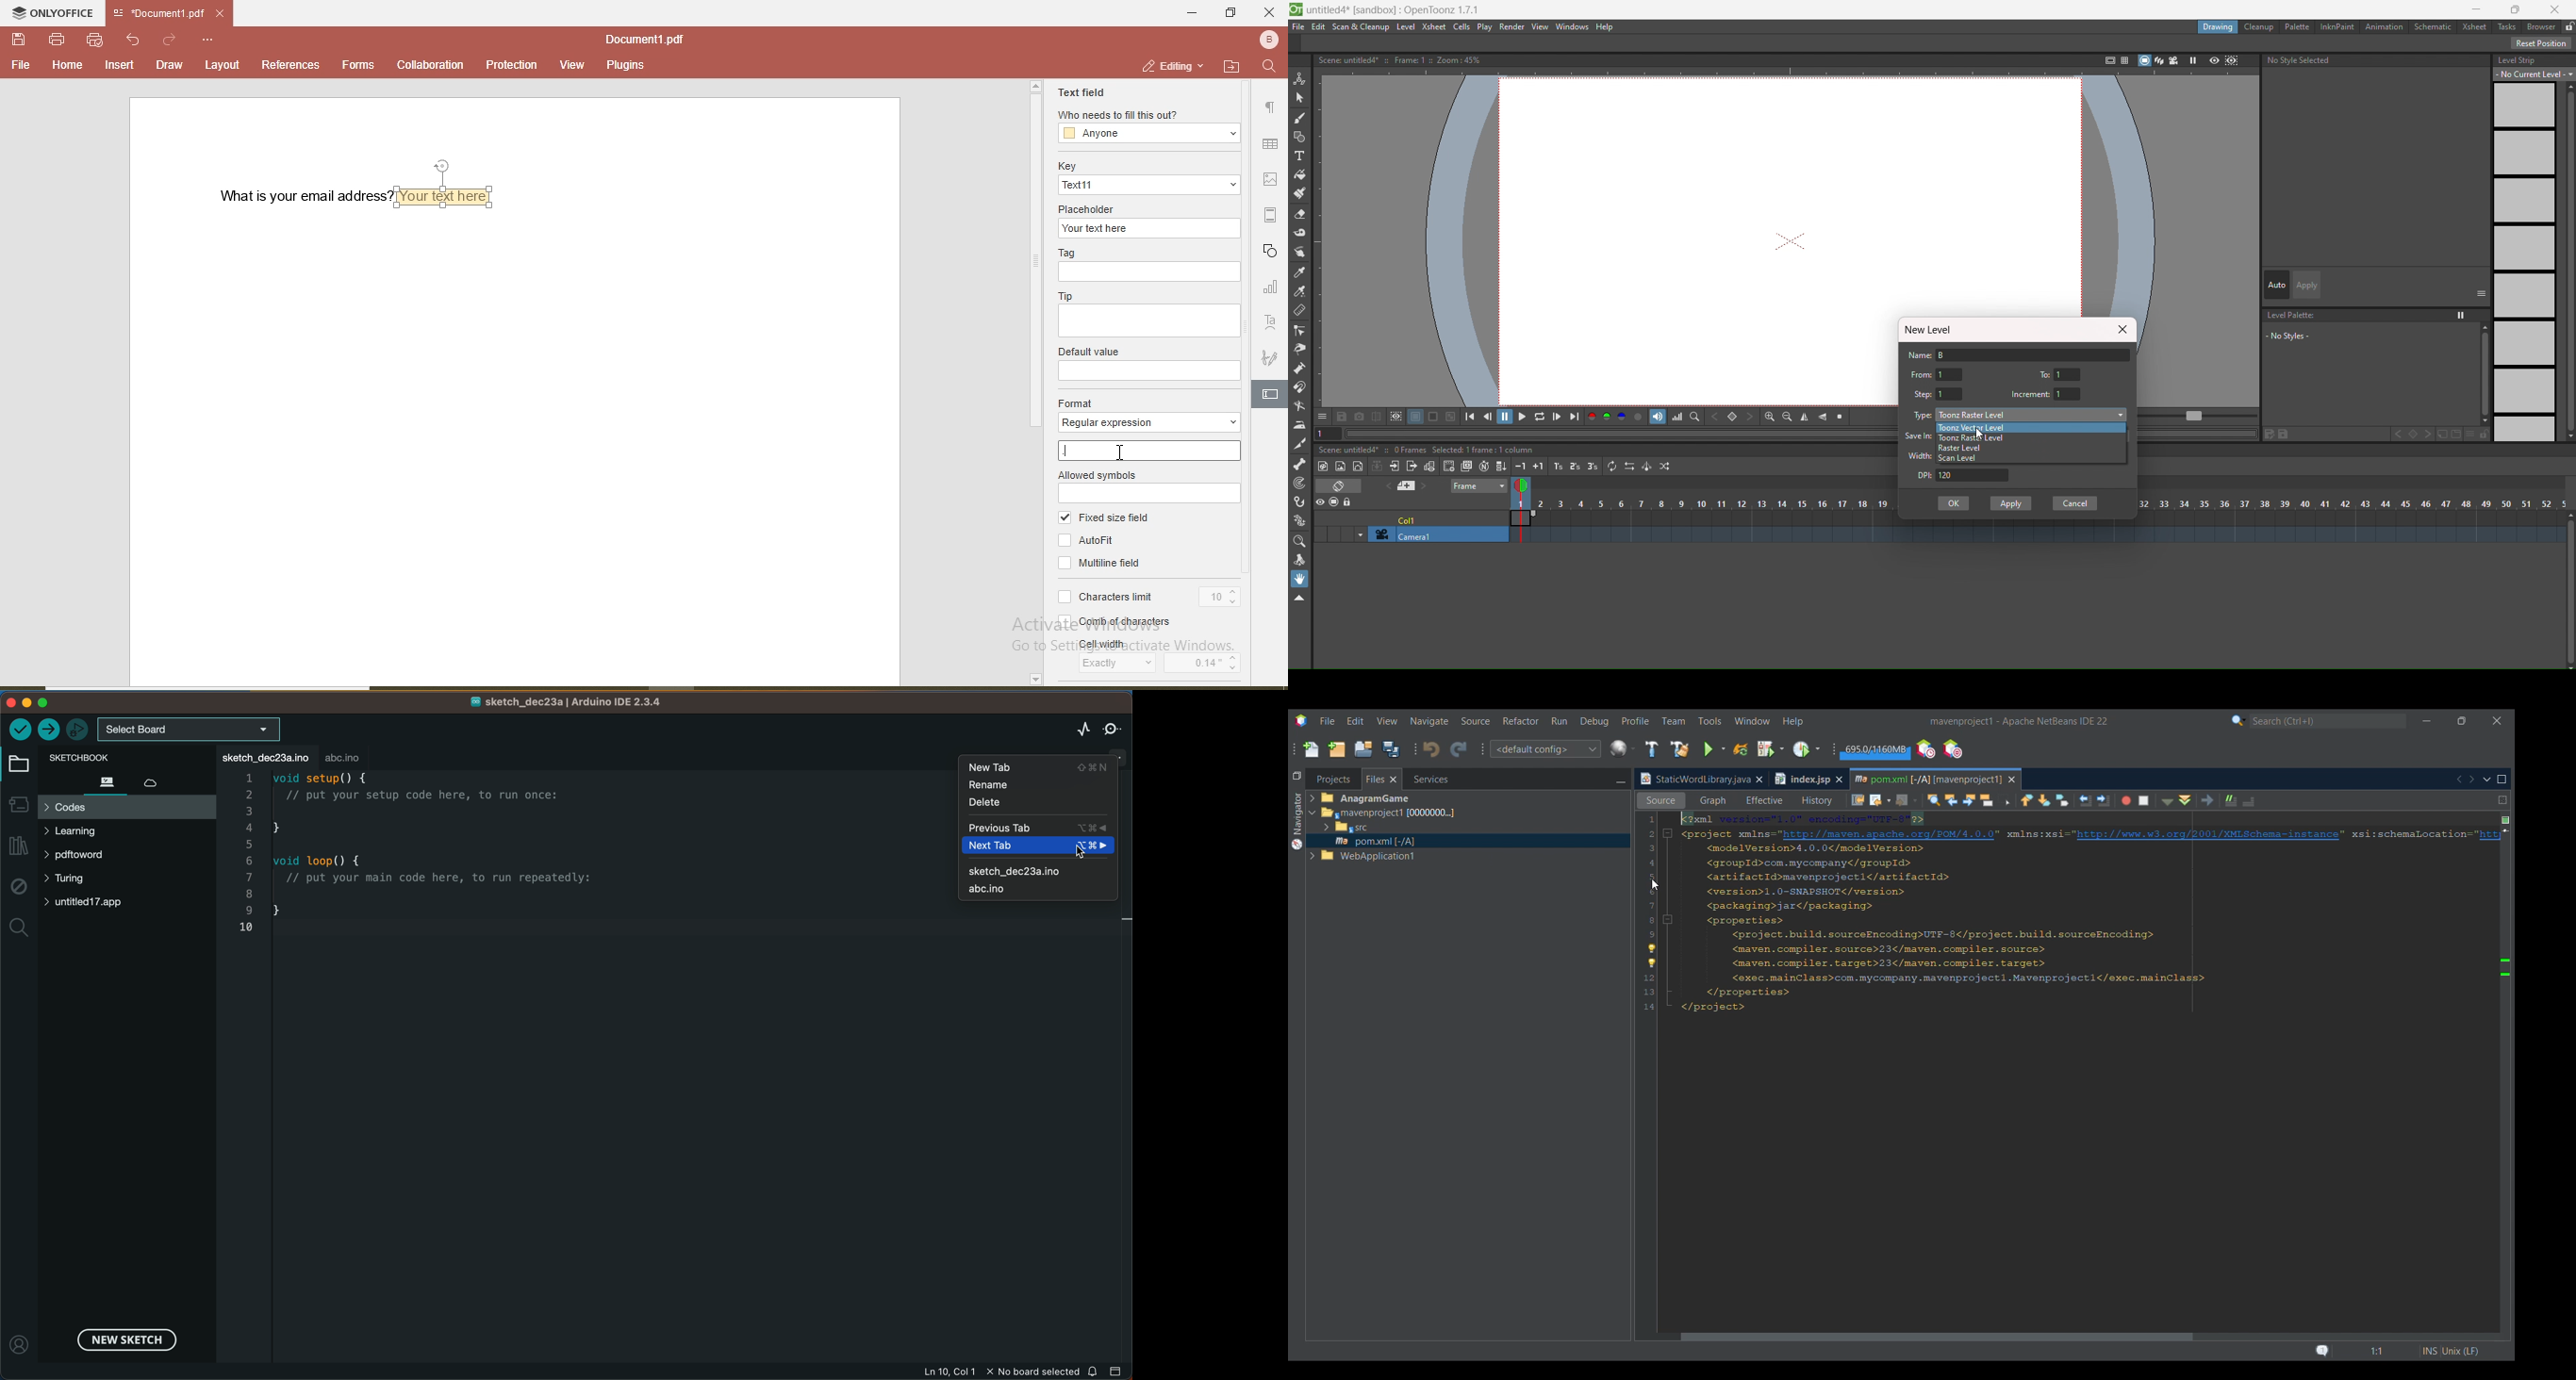  What do you see at coordinates (1932, 330) in the screenshot?
I see `new level` at bounding box center [1932, 330].